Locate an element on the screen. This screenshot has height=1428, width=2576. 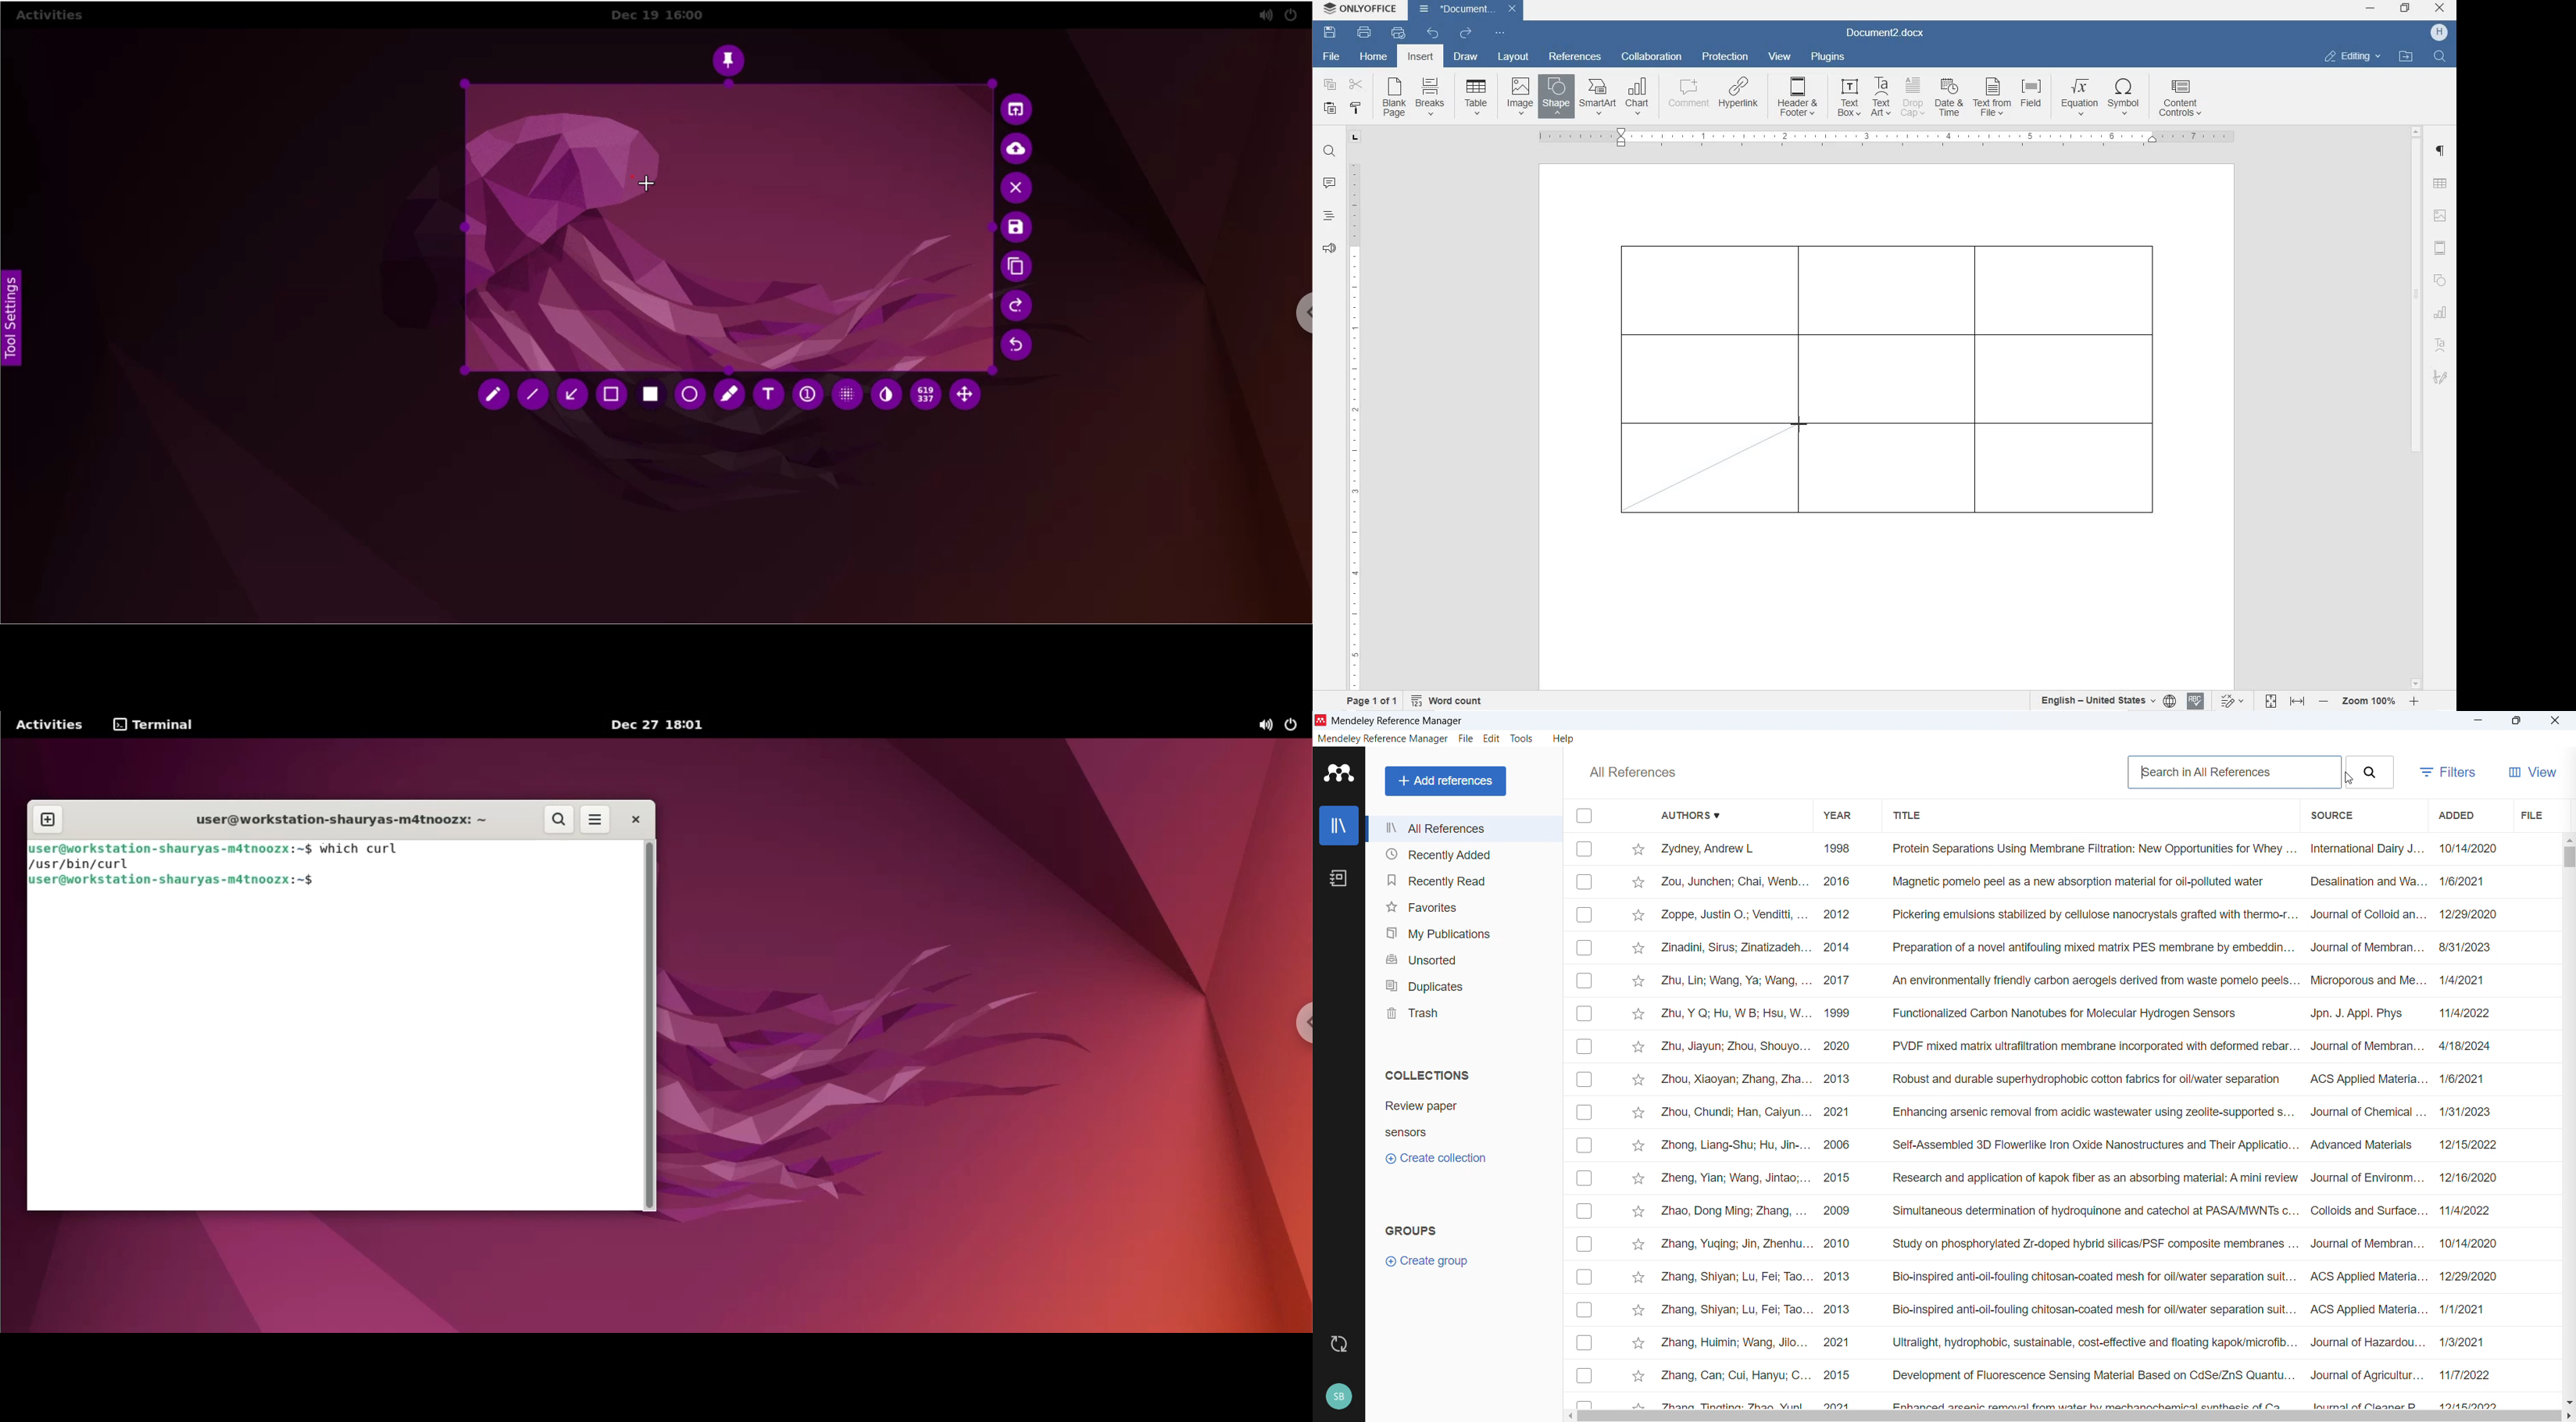
Trash  is located at coordinates (1463, 1011).